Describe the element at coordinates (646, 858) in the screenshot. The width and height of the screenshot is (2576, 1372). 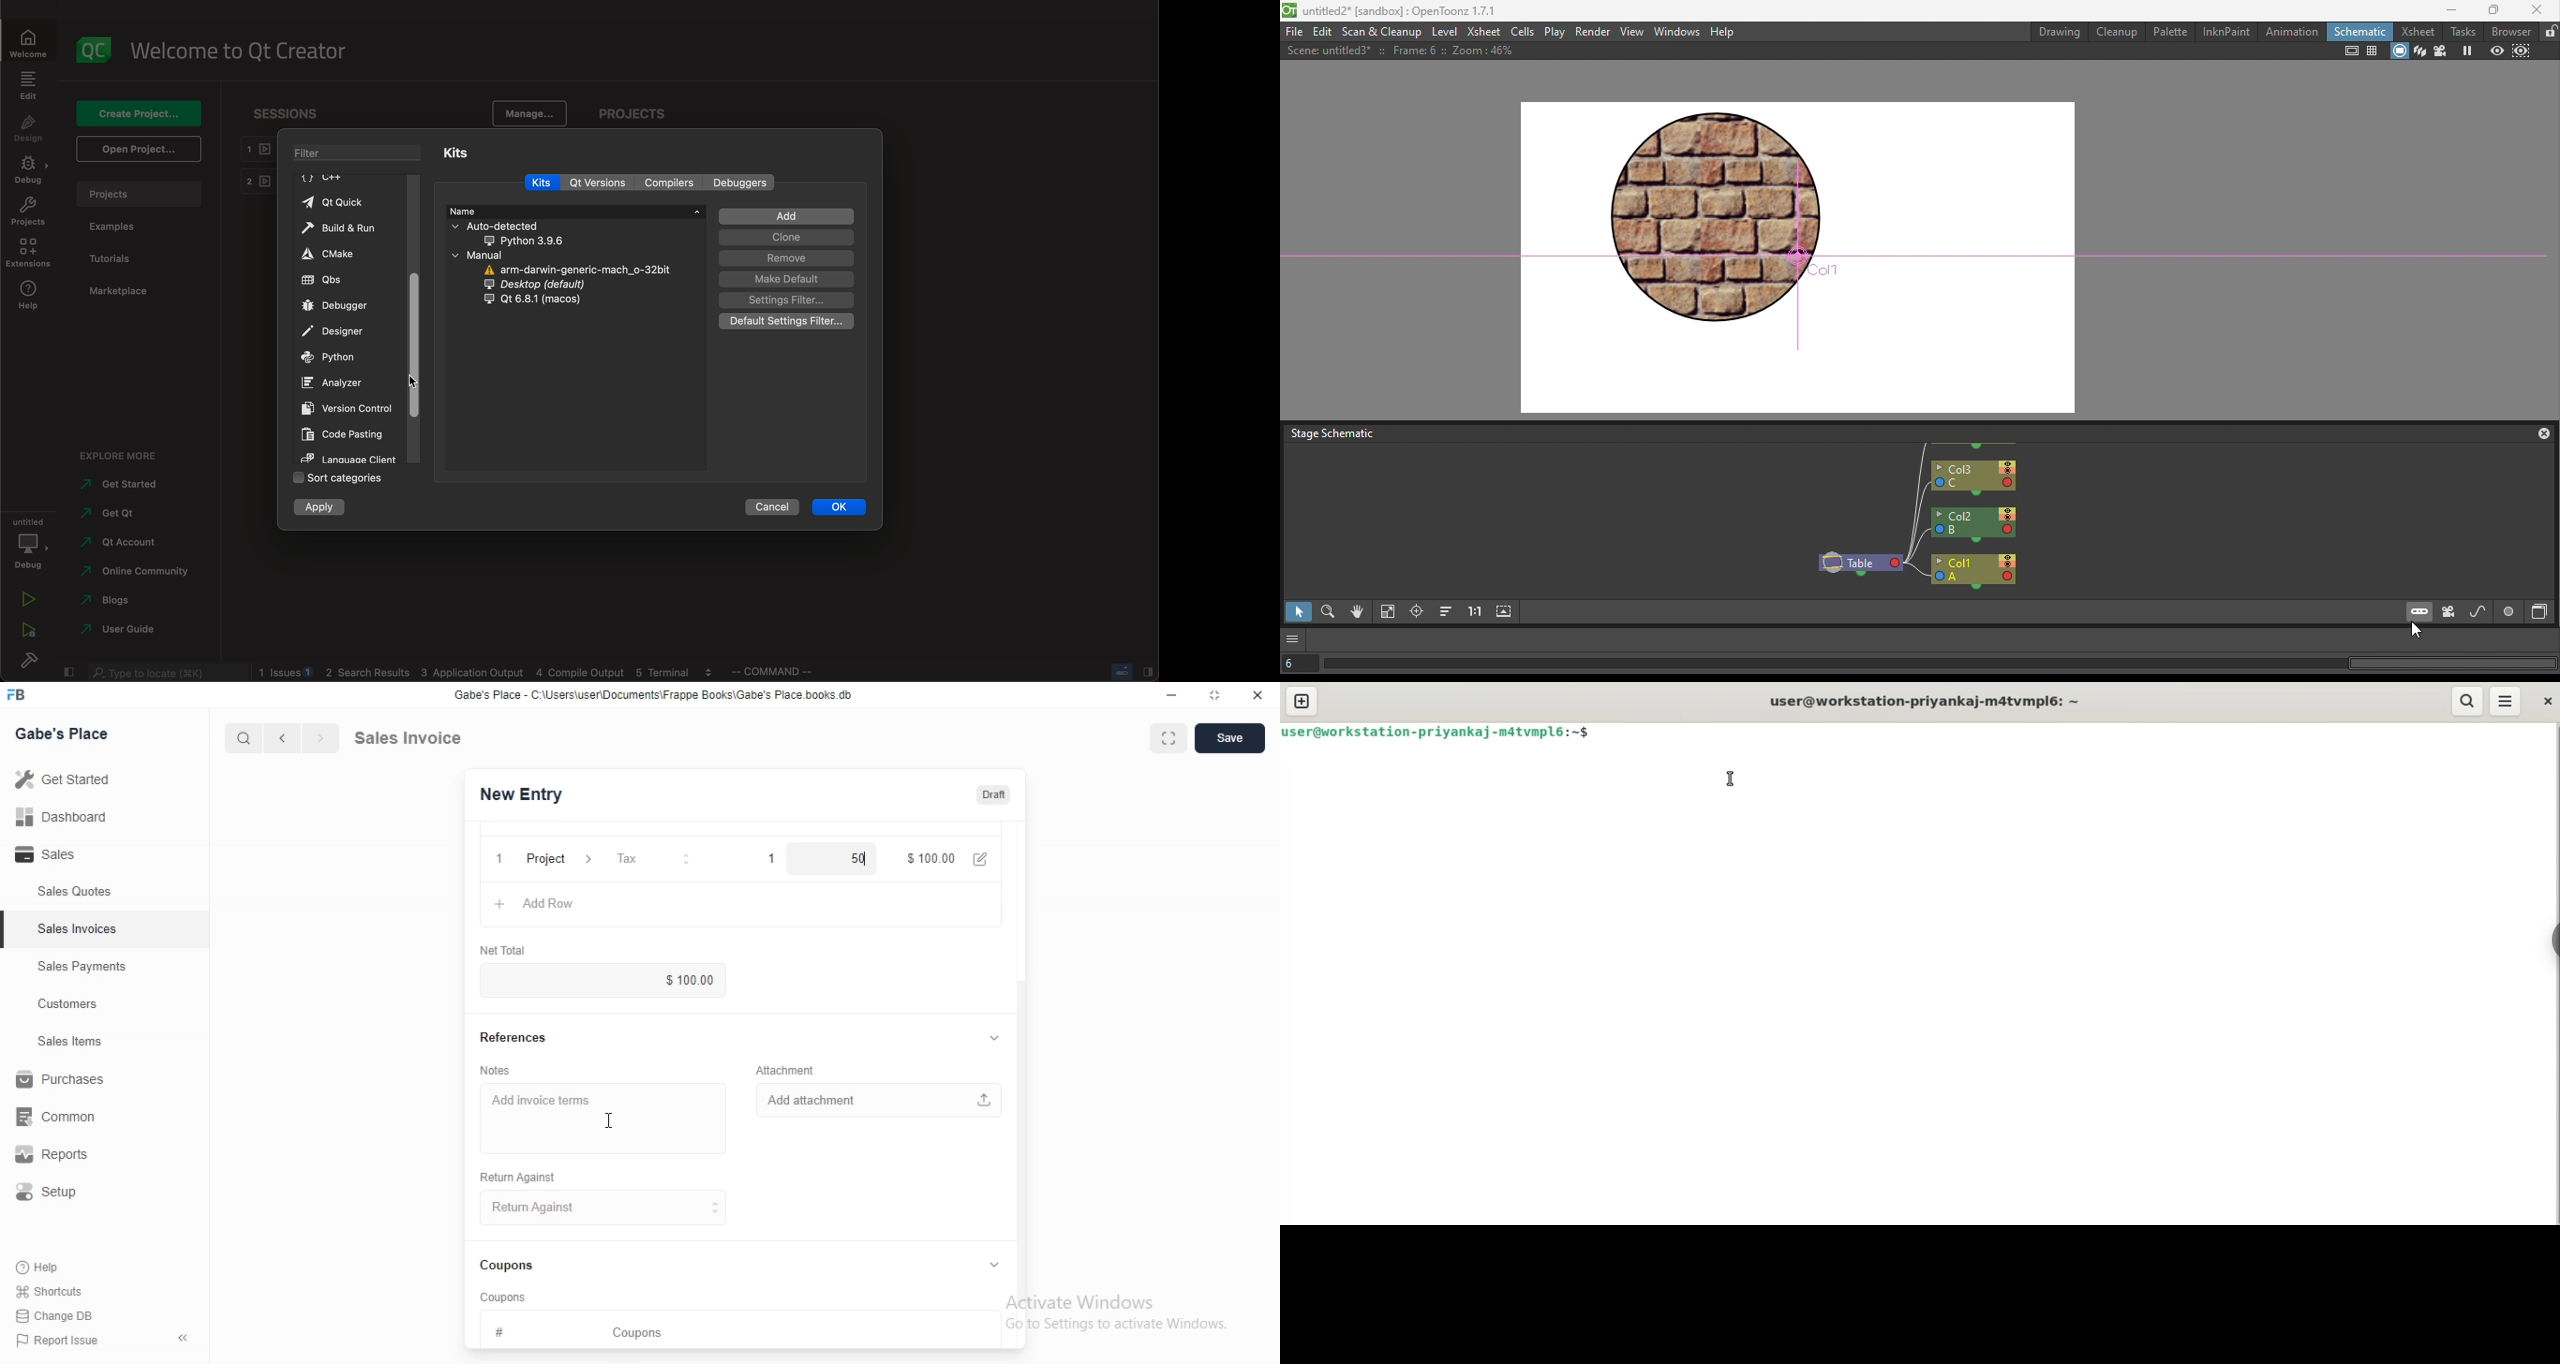
I see `Tax ` at that location.